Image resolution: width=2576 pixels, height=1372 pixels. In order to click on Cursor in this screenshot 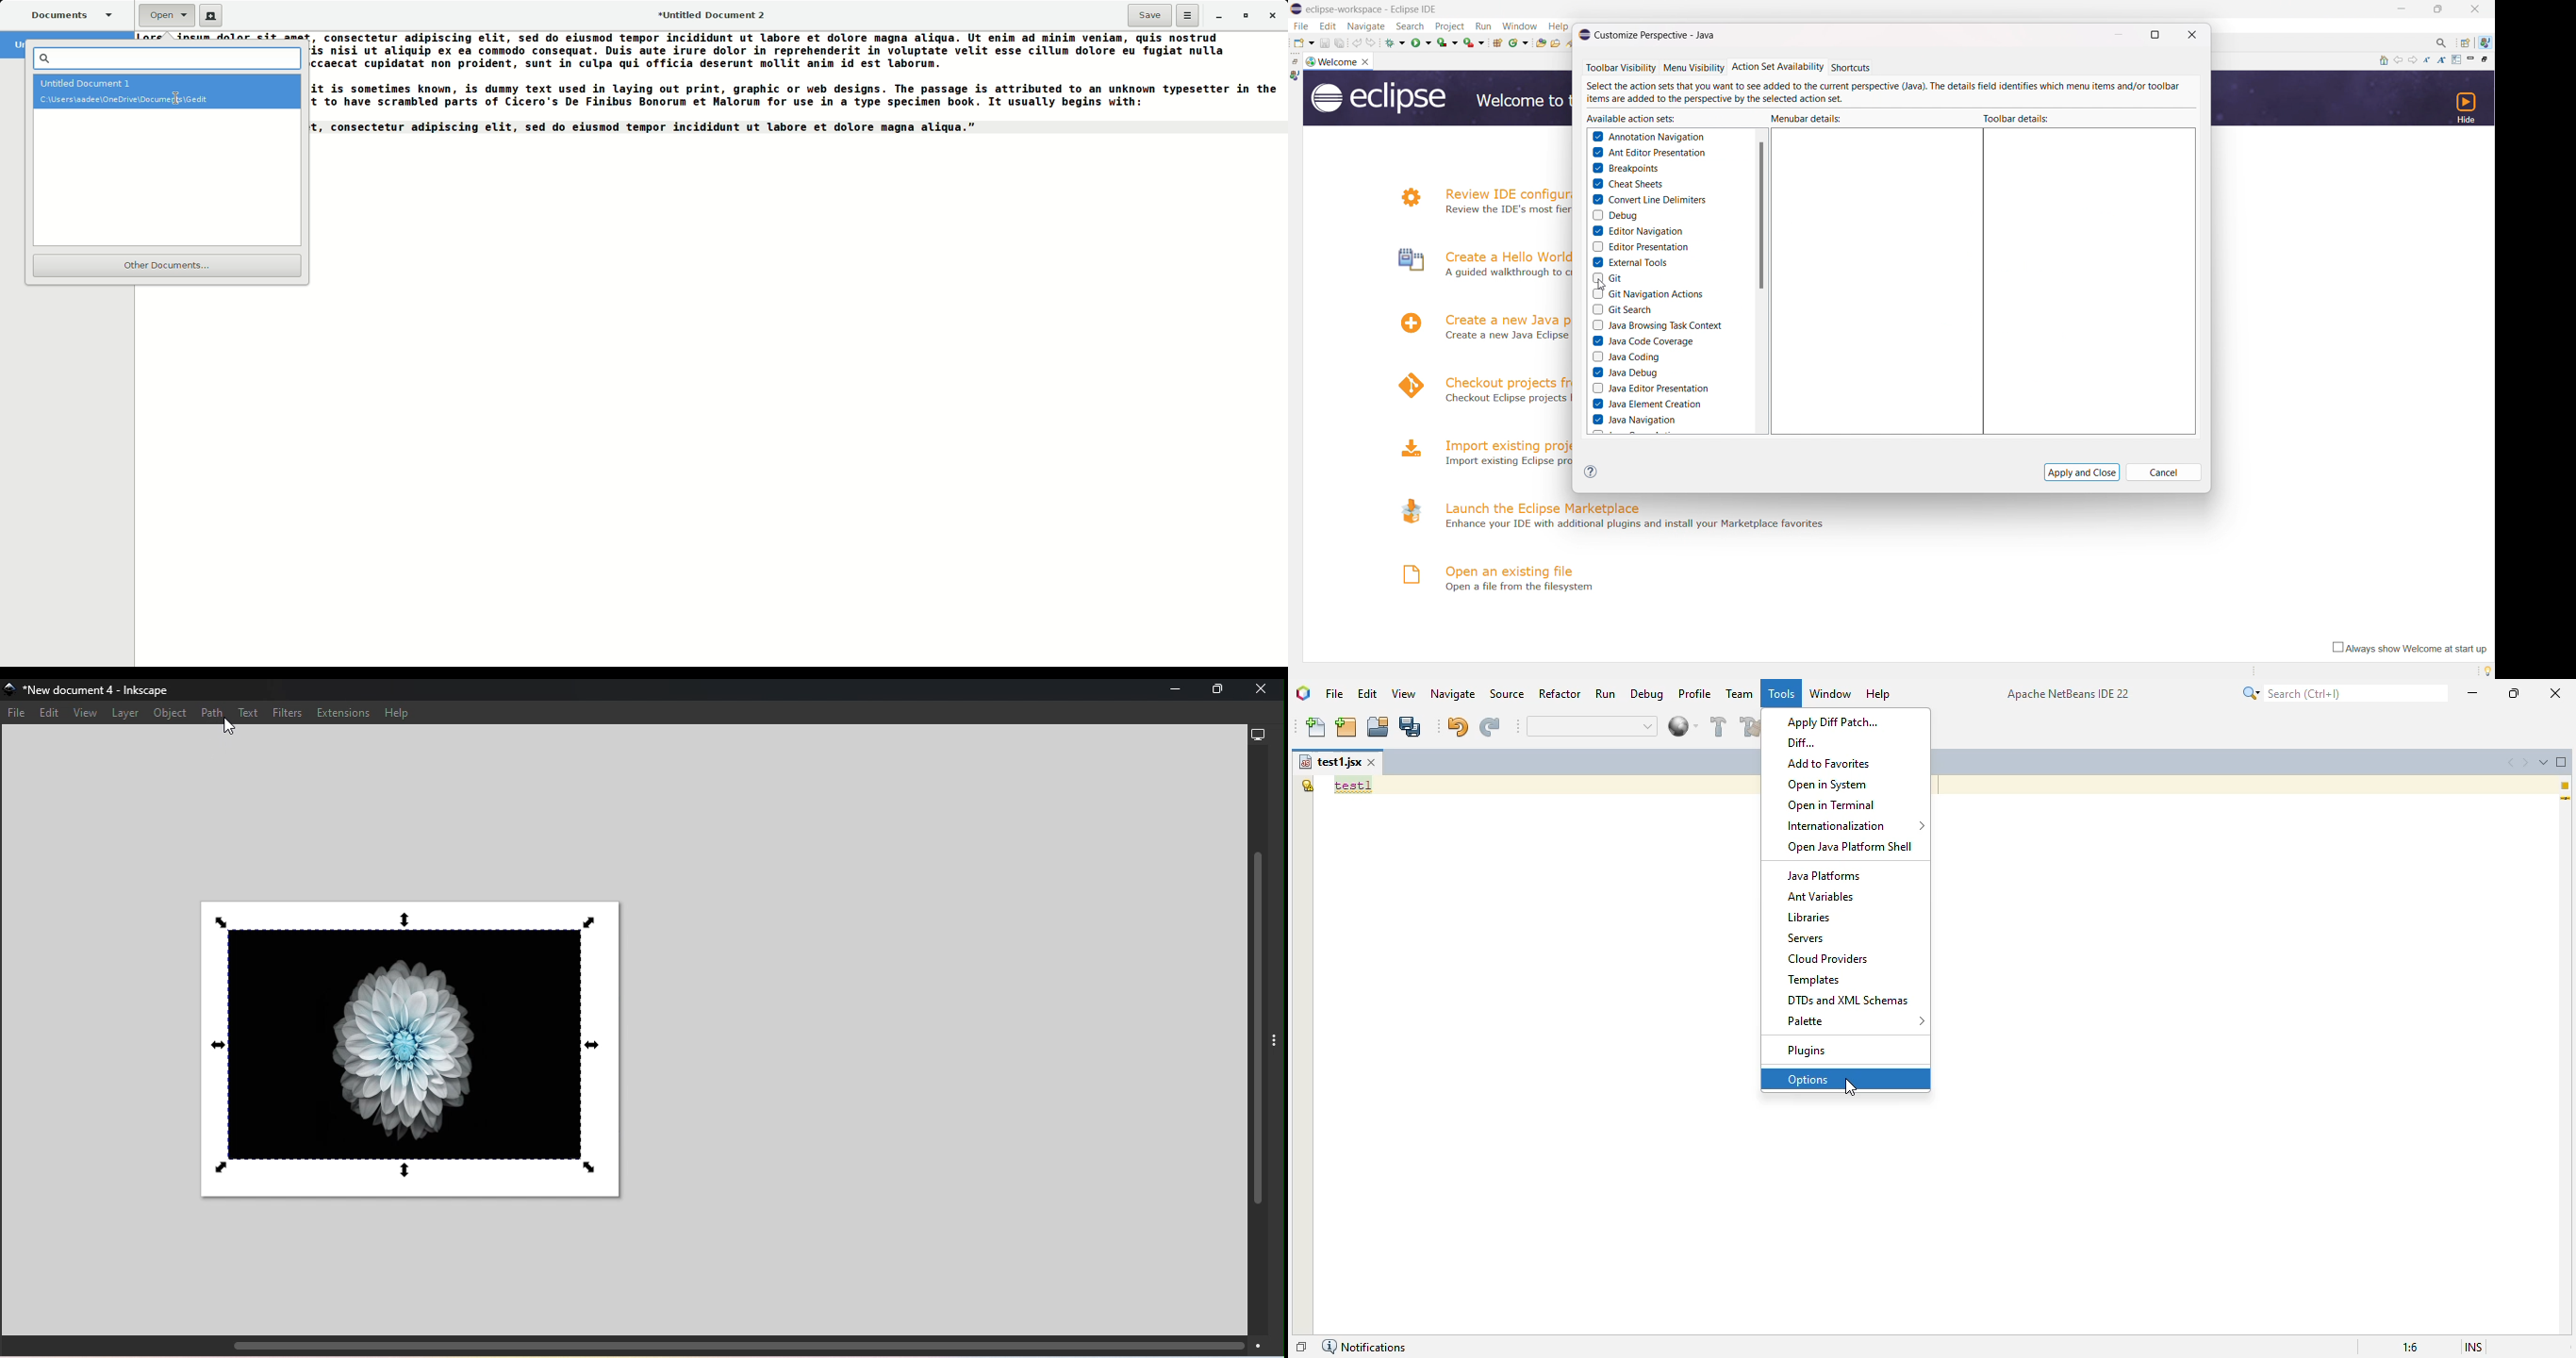, I will do `click(177, 101)`.